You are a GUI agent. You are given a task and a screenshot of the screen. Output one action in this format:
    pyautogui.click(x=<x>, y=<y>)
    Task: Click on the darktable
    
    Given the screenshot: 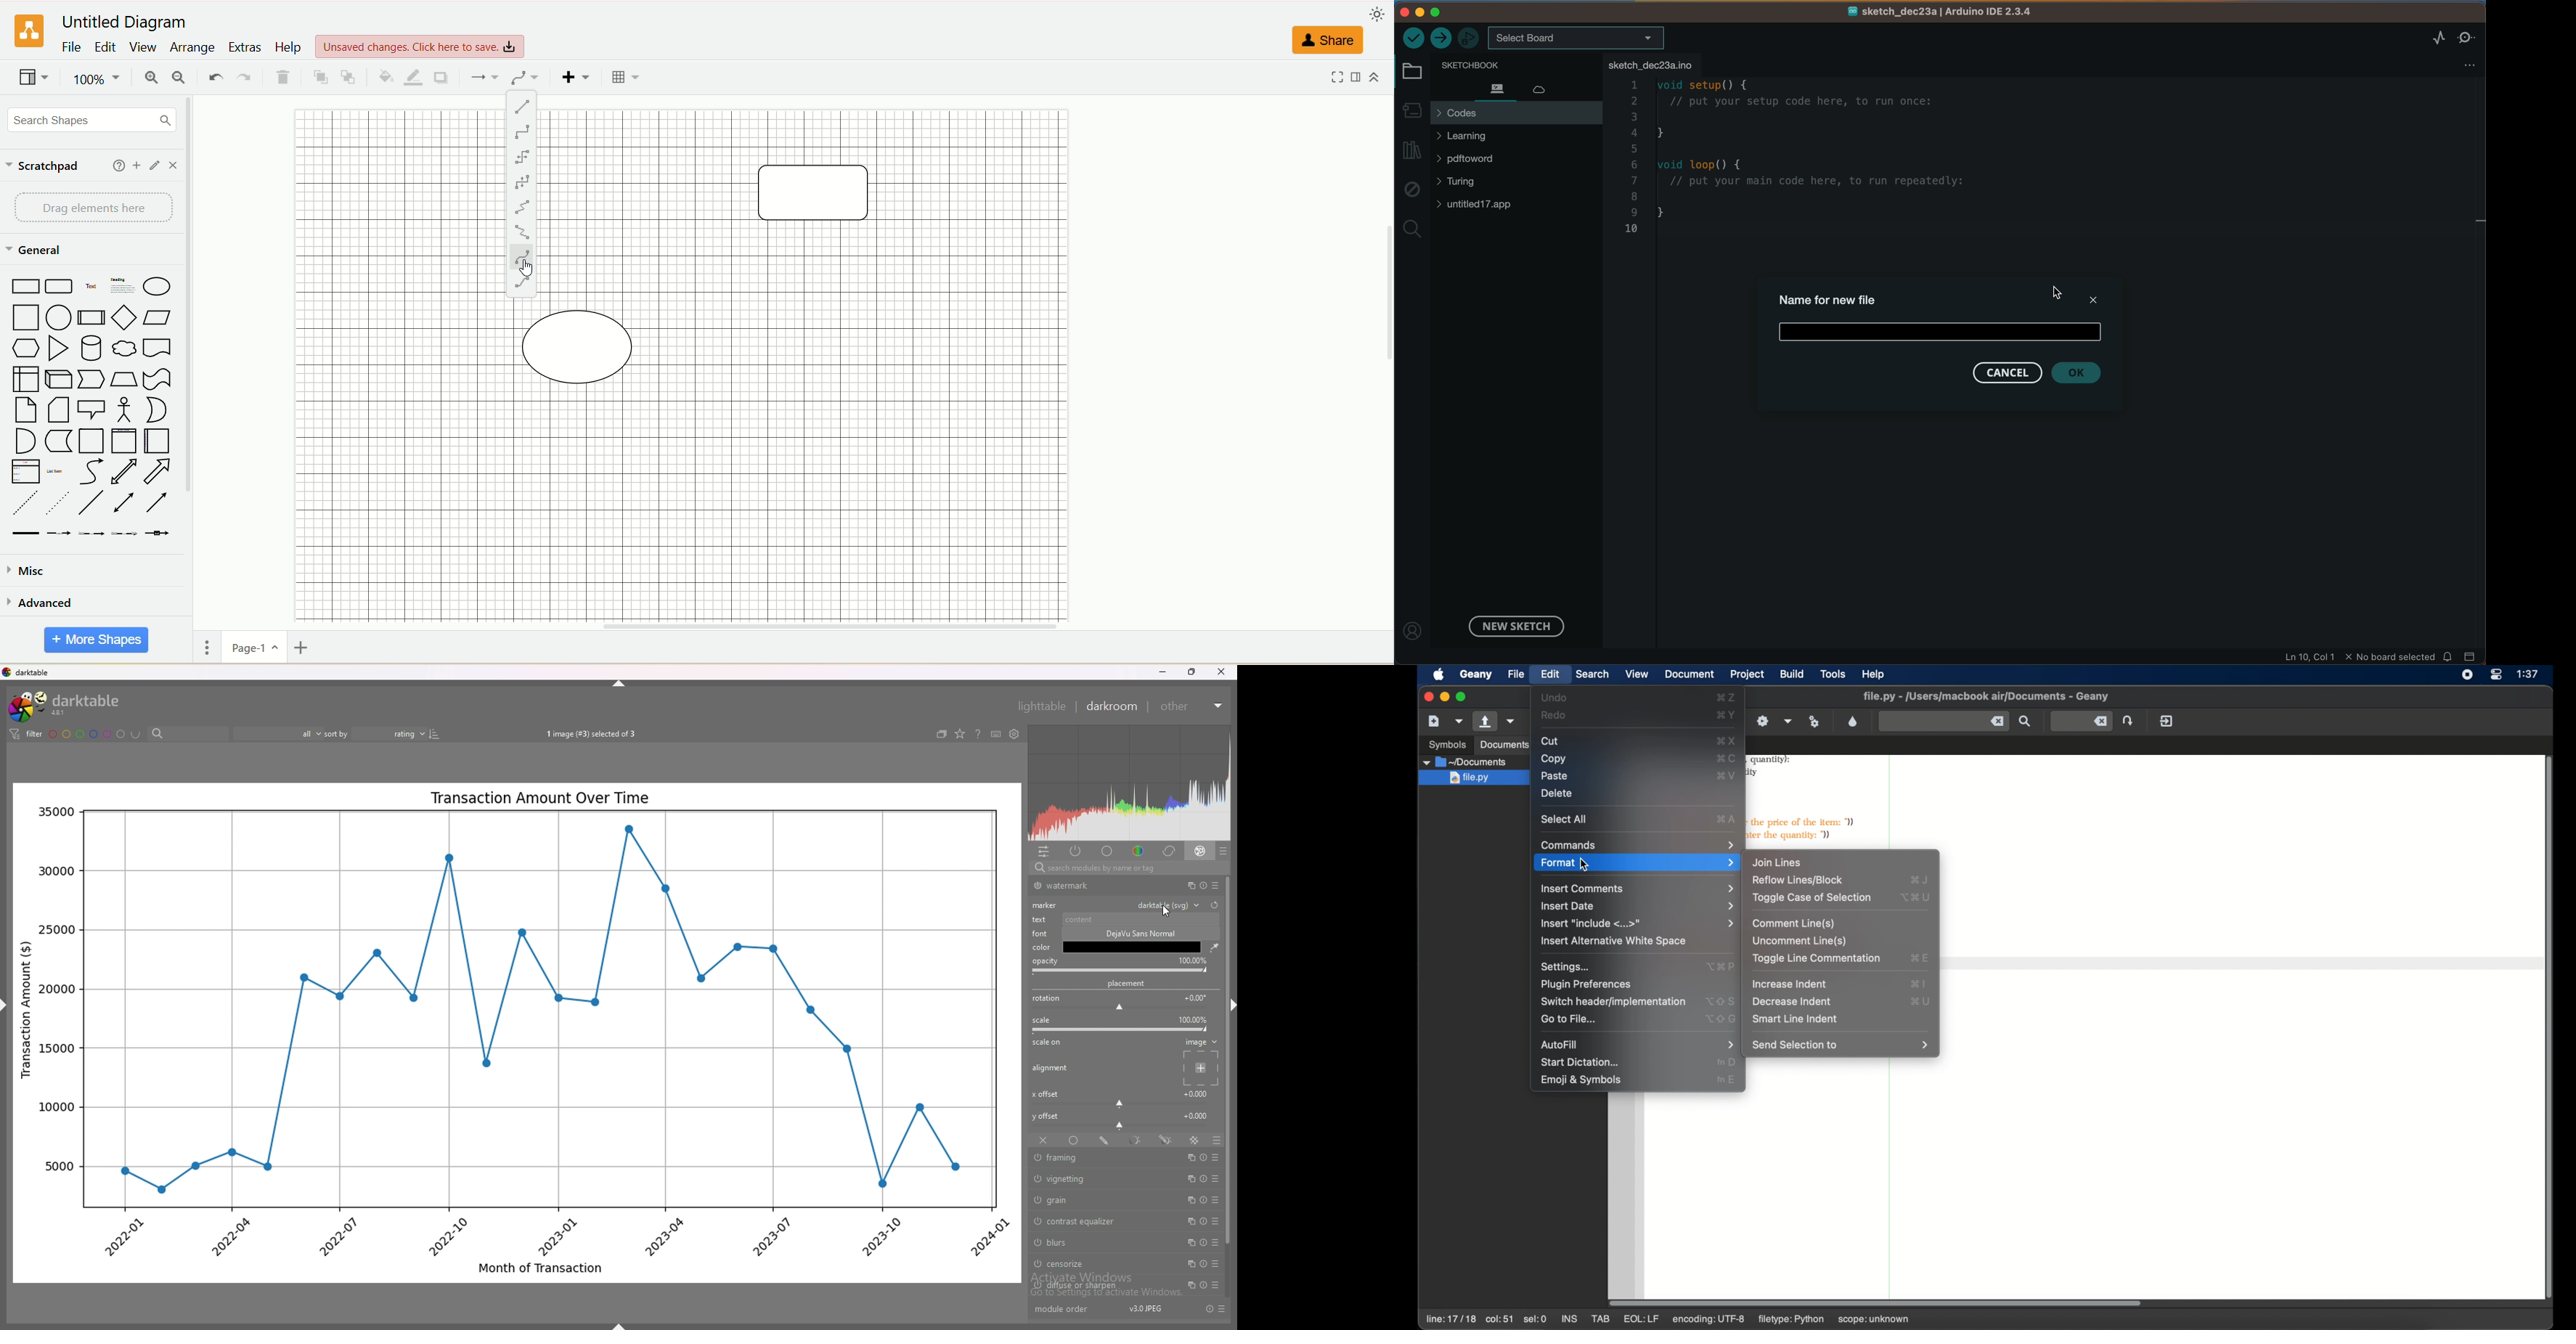 What is the action you would take?
    pyautogui.click(x=28, y=672)
    